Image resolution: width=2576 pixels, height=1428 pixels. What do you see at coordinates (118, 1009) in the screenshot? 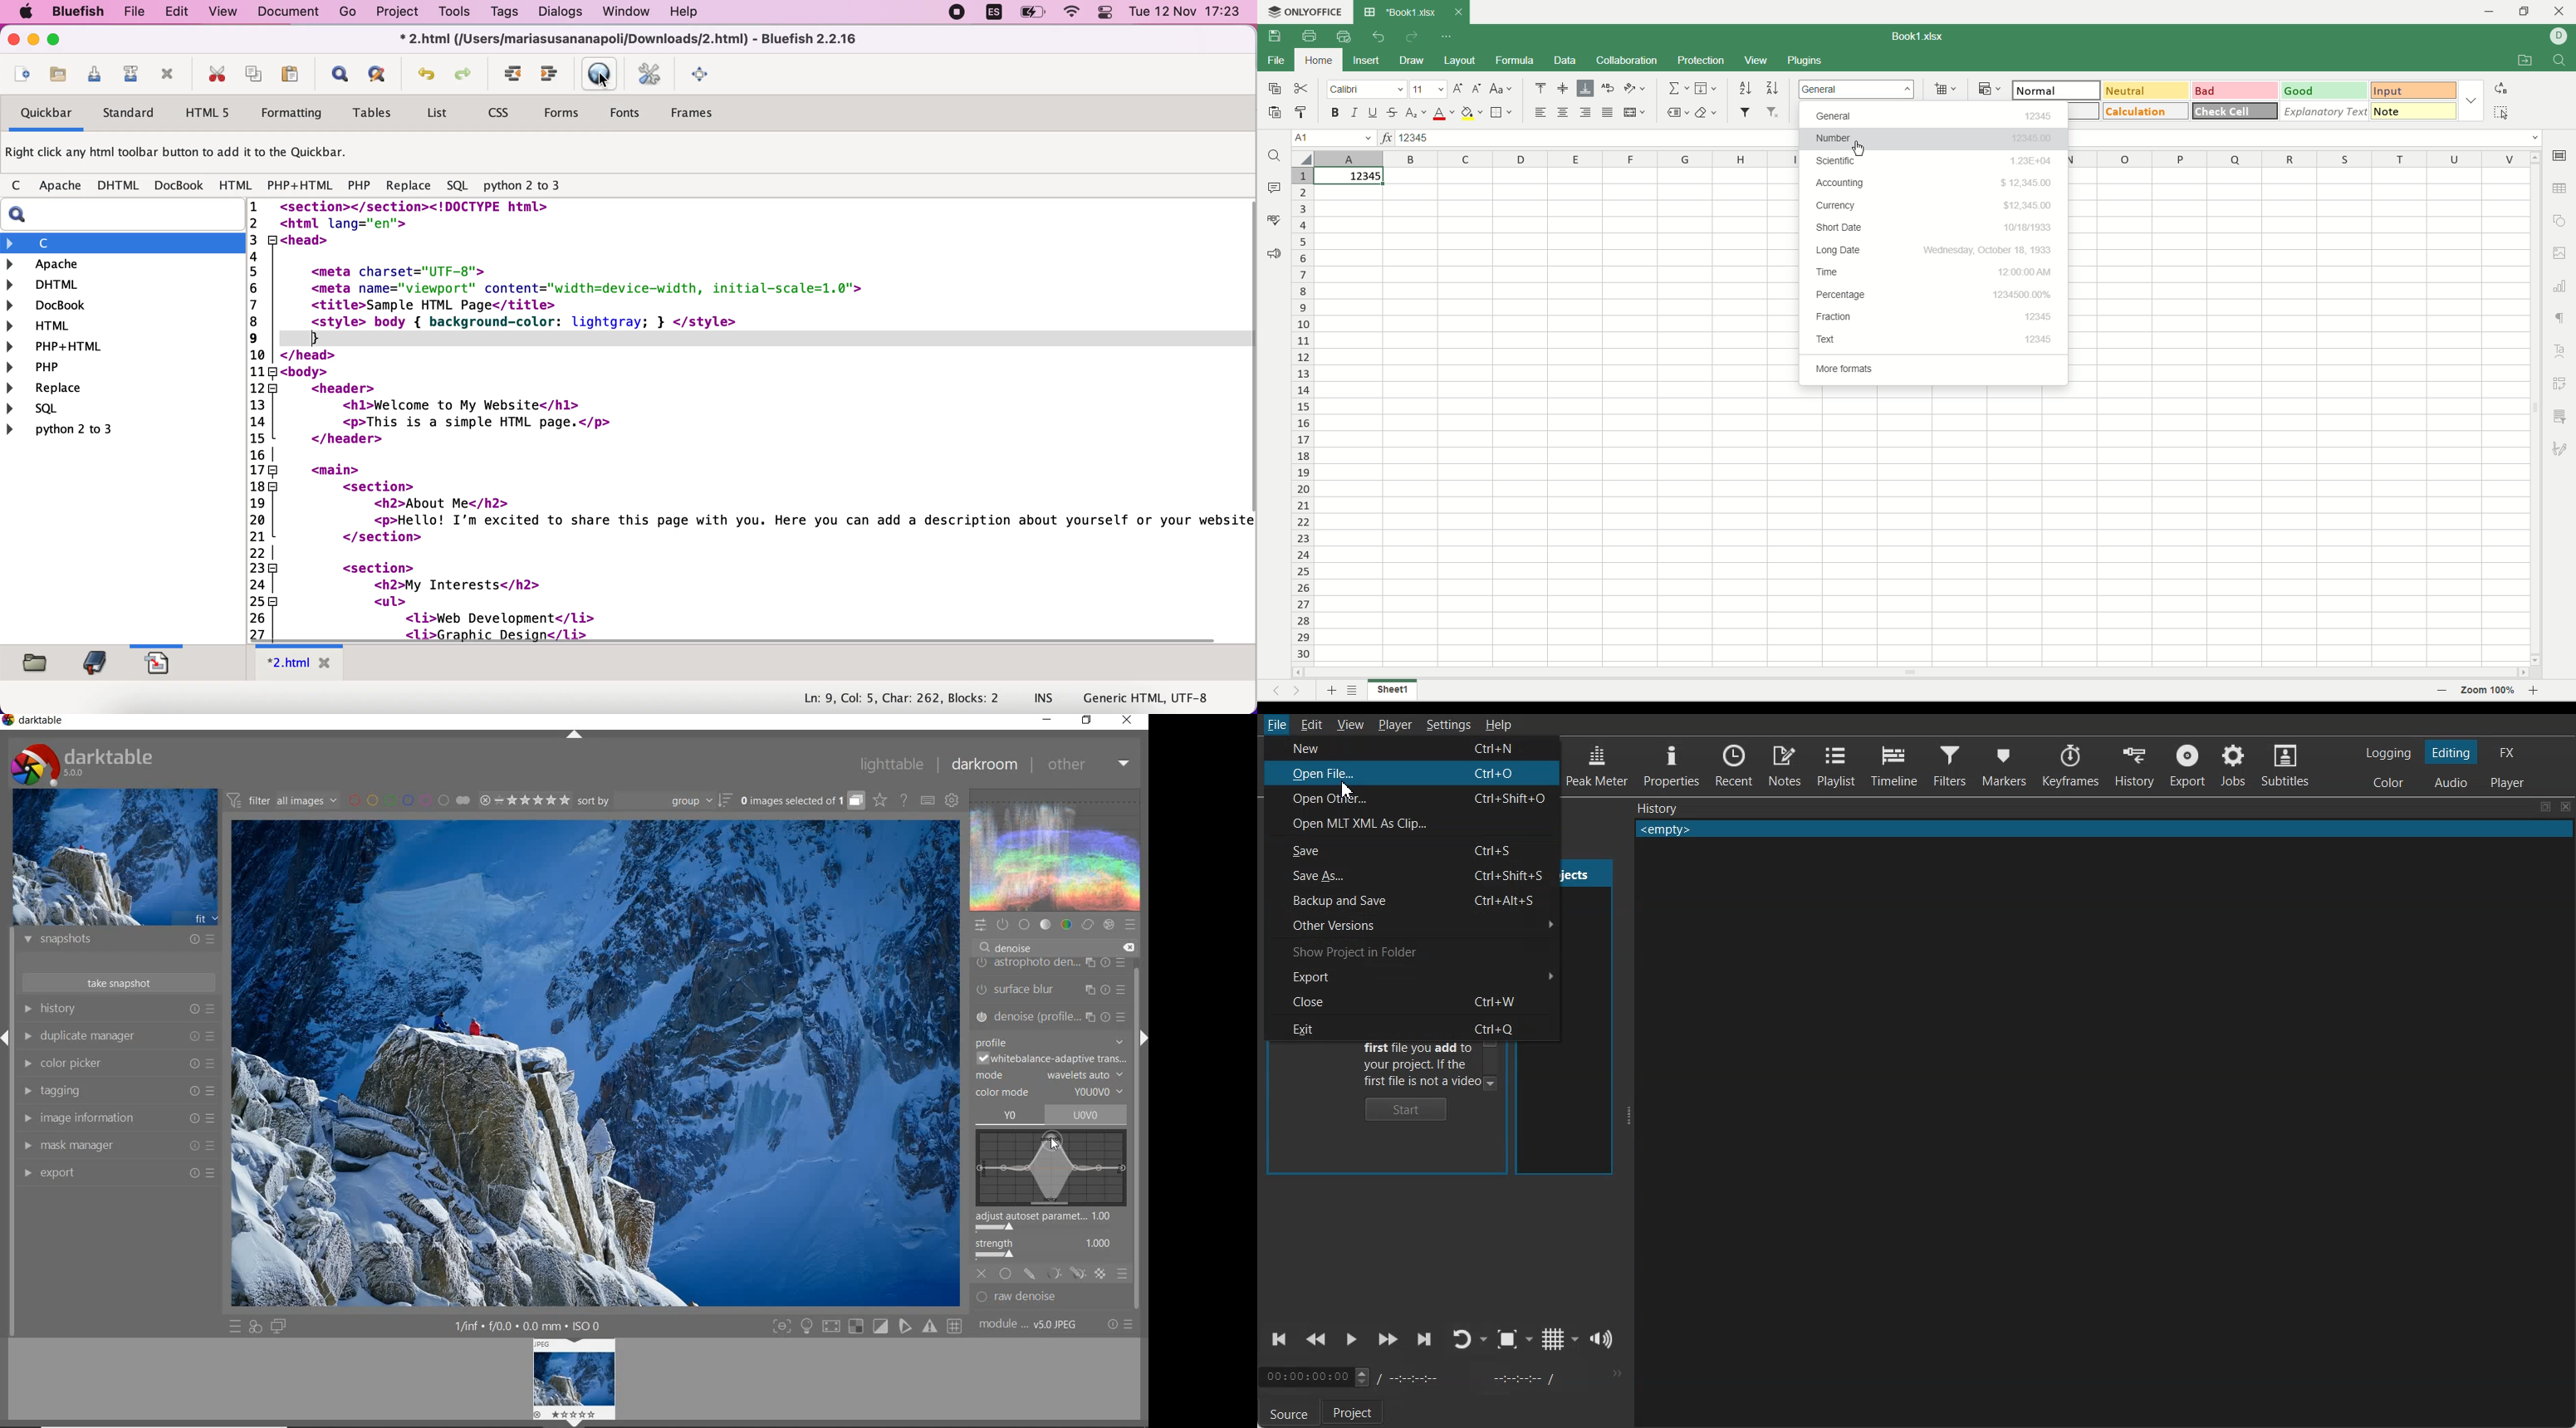
I see `history` at bounding box center [118, 1009].